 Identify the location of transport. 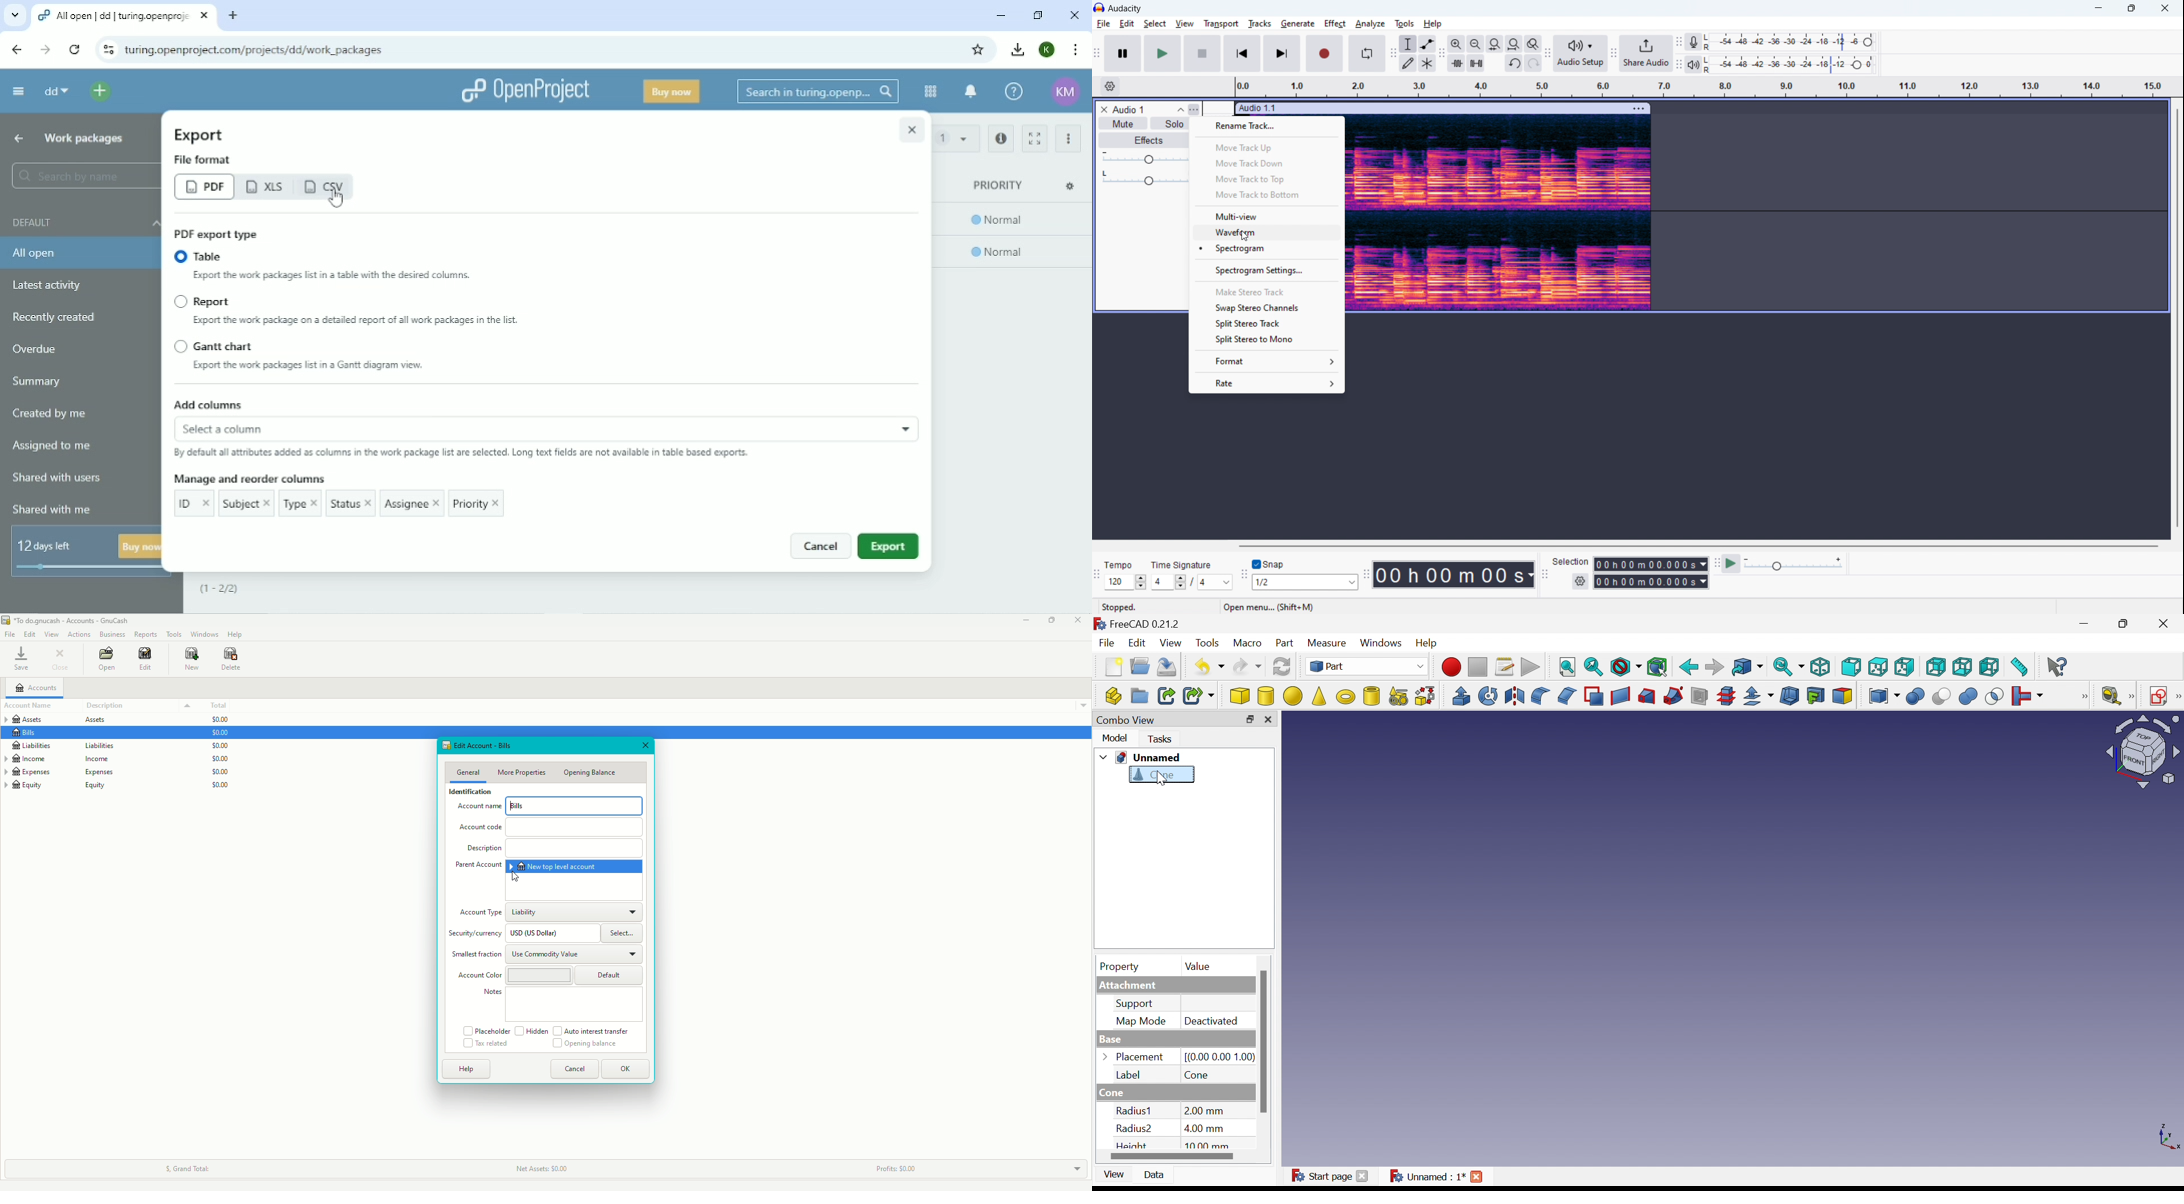
(1222, 23).